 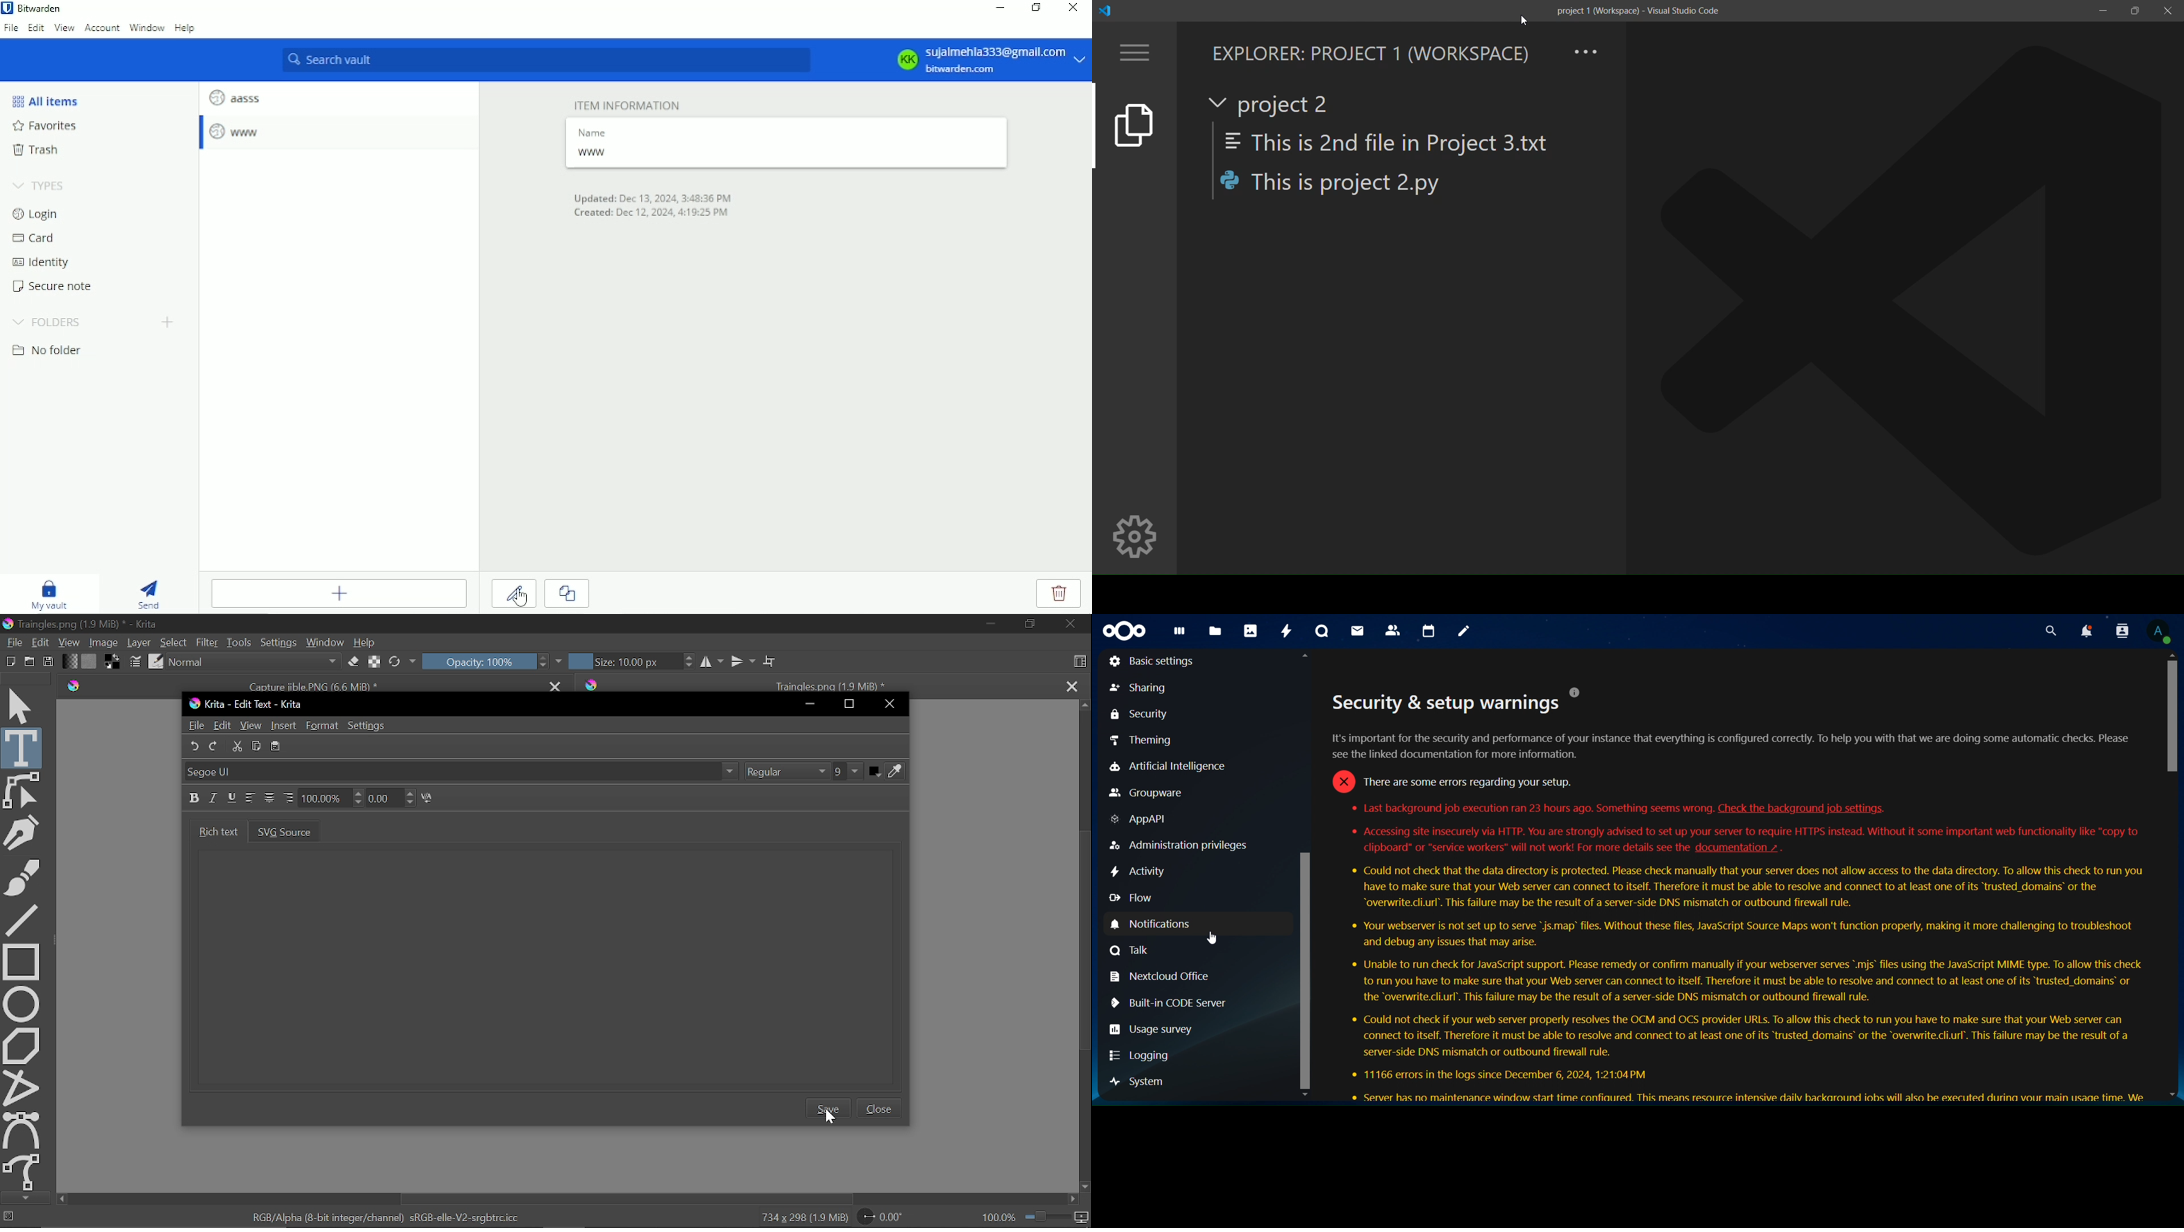 I want to click on Cloe, so click(x=567, y=592).